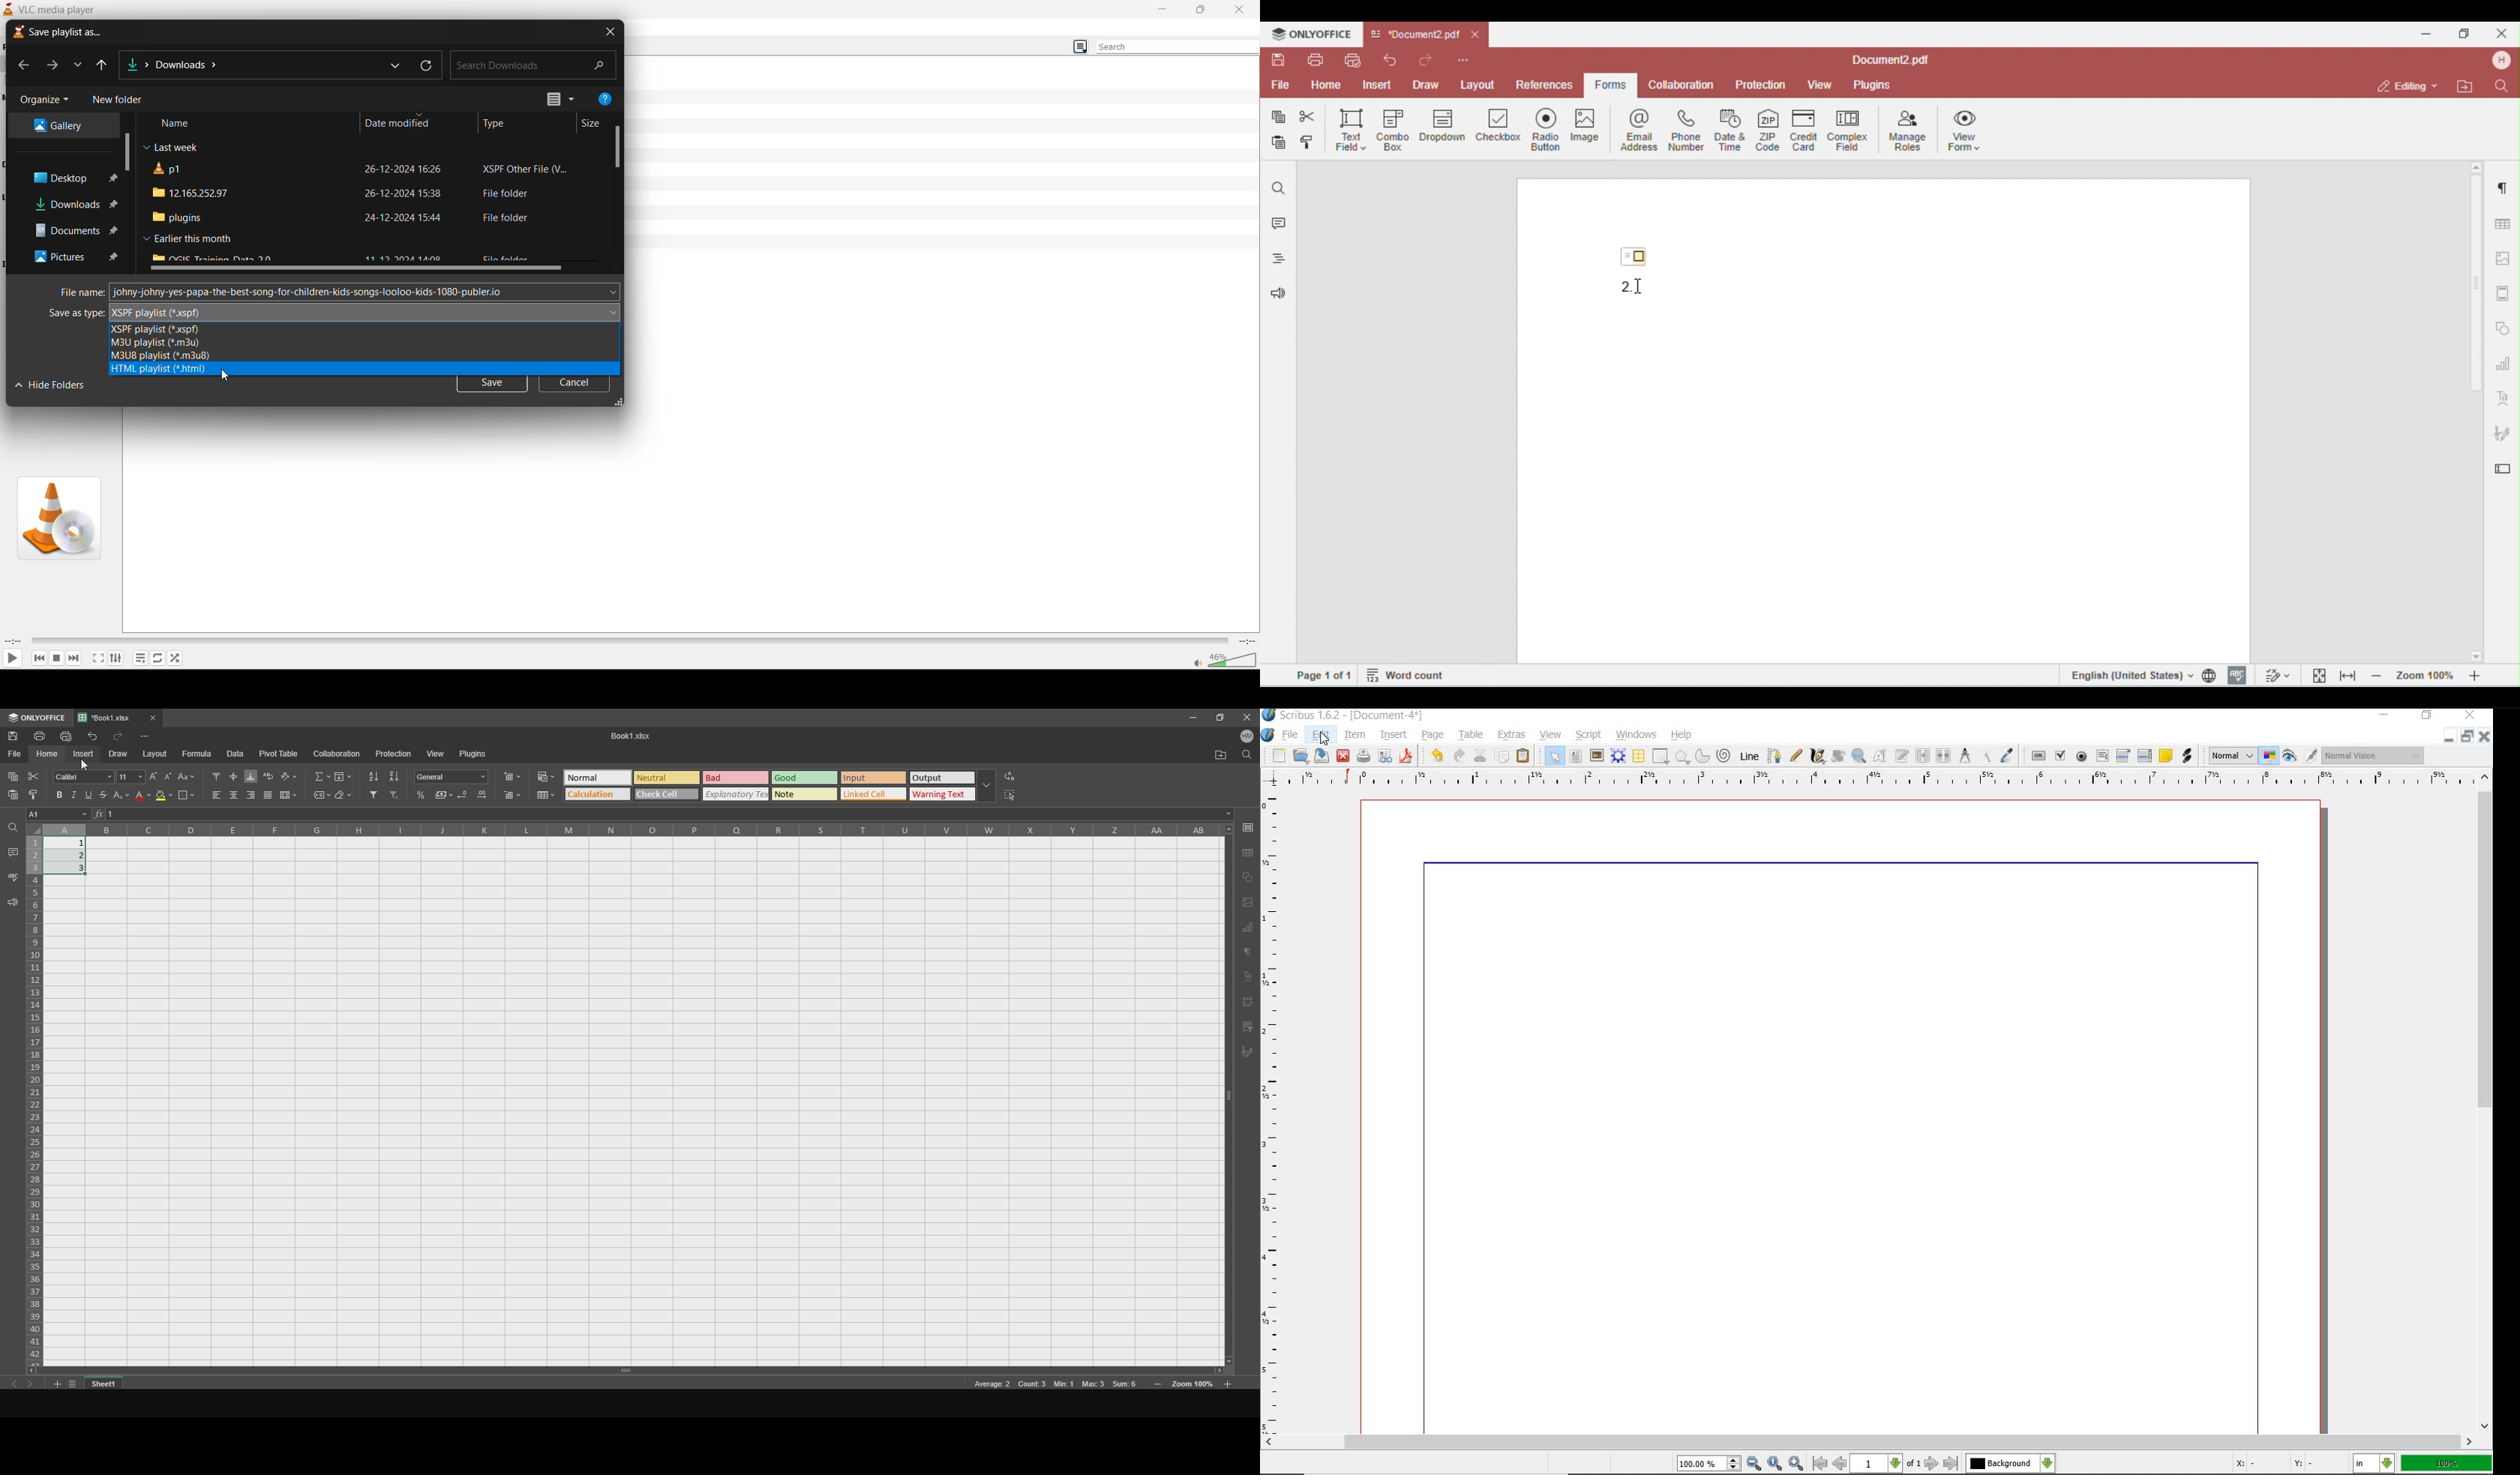 The width and height of the screenshot is (2520, 1484). What do you see at coordinates (2060, 756) in the screenshot?
I see `pdf check box` at bounding box center [2060, 756].